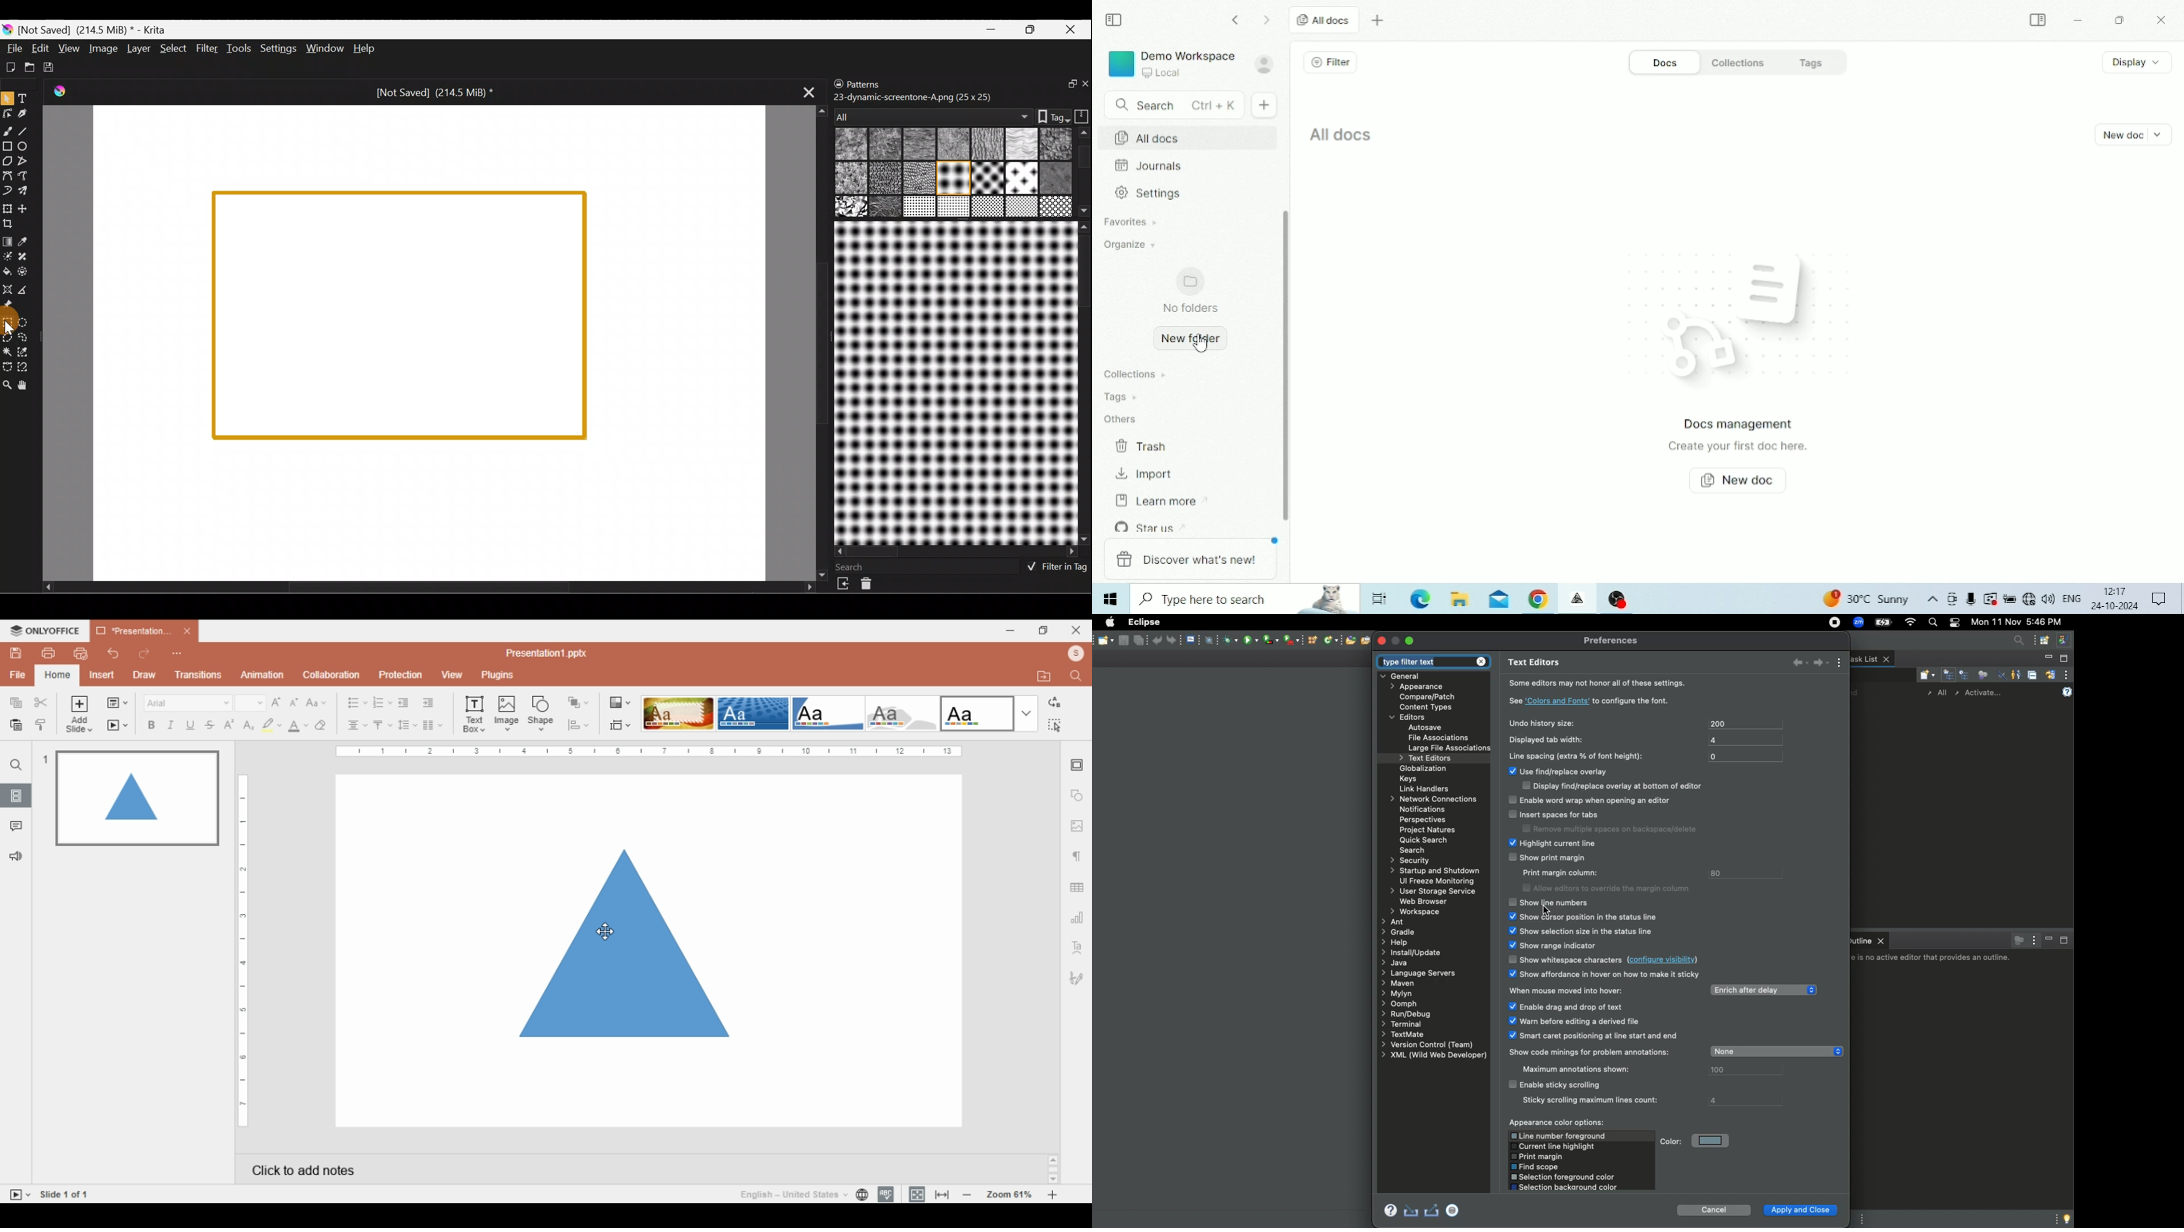 The image size is (2184, 1232). What do you see at coordinates (607, 934) in the screenshot?
I see `cursor` at bounding box center [607, 934].